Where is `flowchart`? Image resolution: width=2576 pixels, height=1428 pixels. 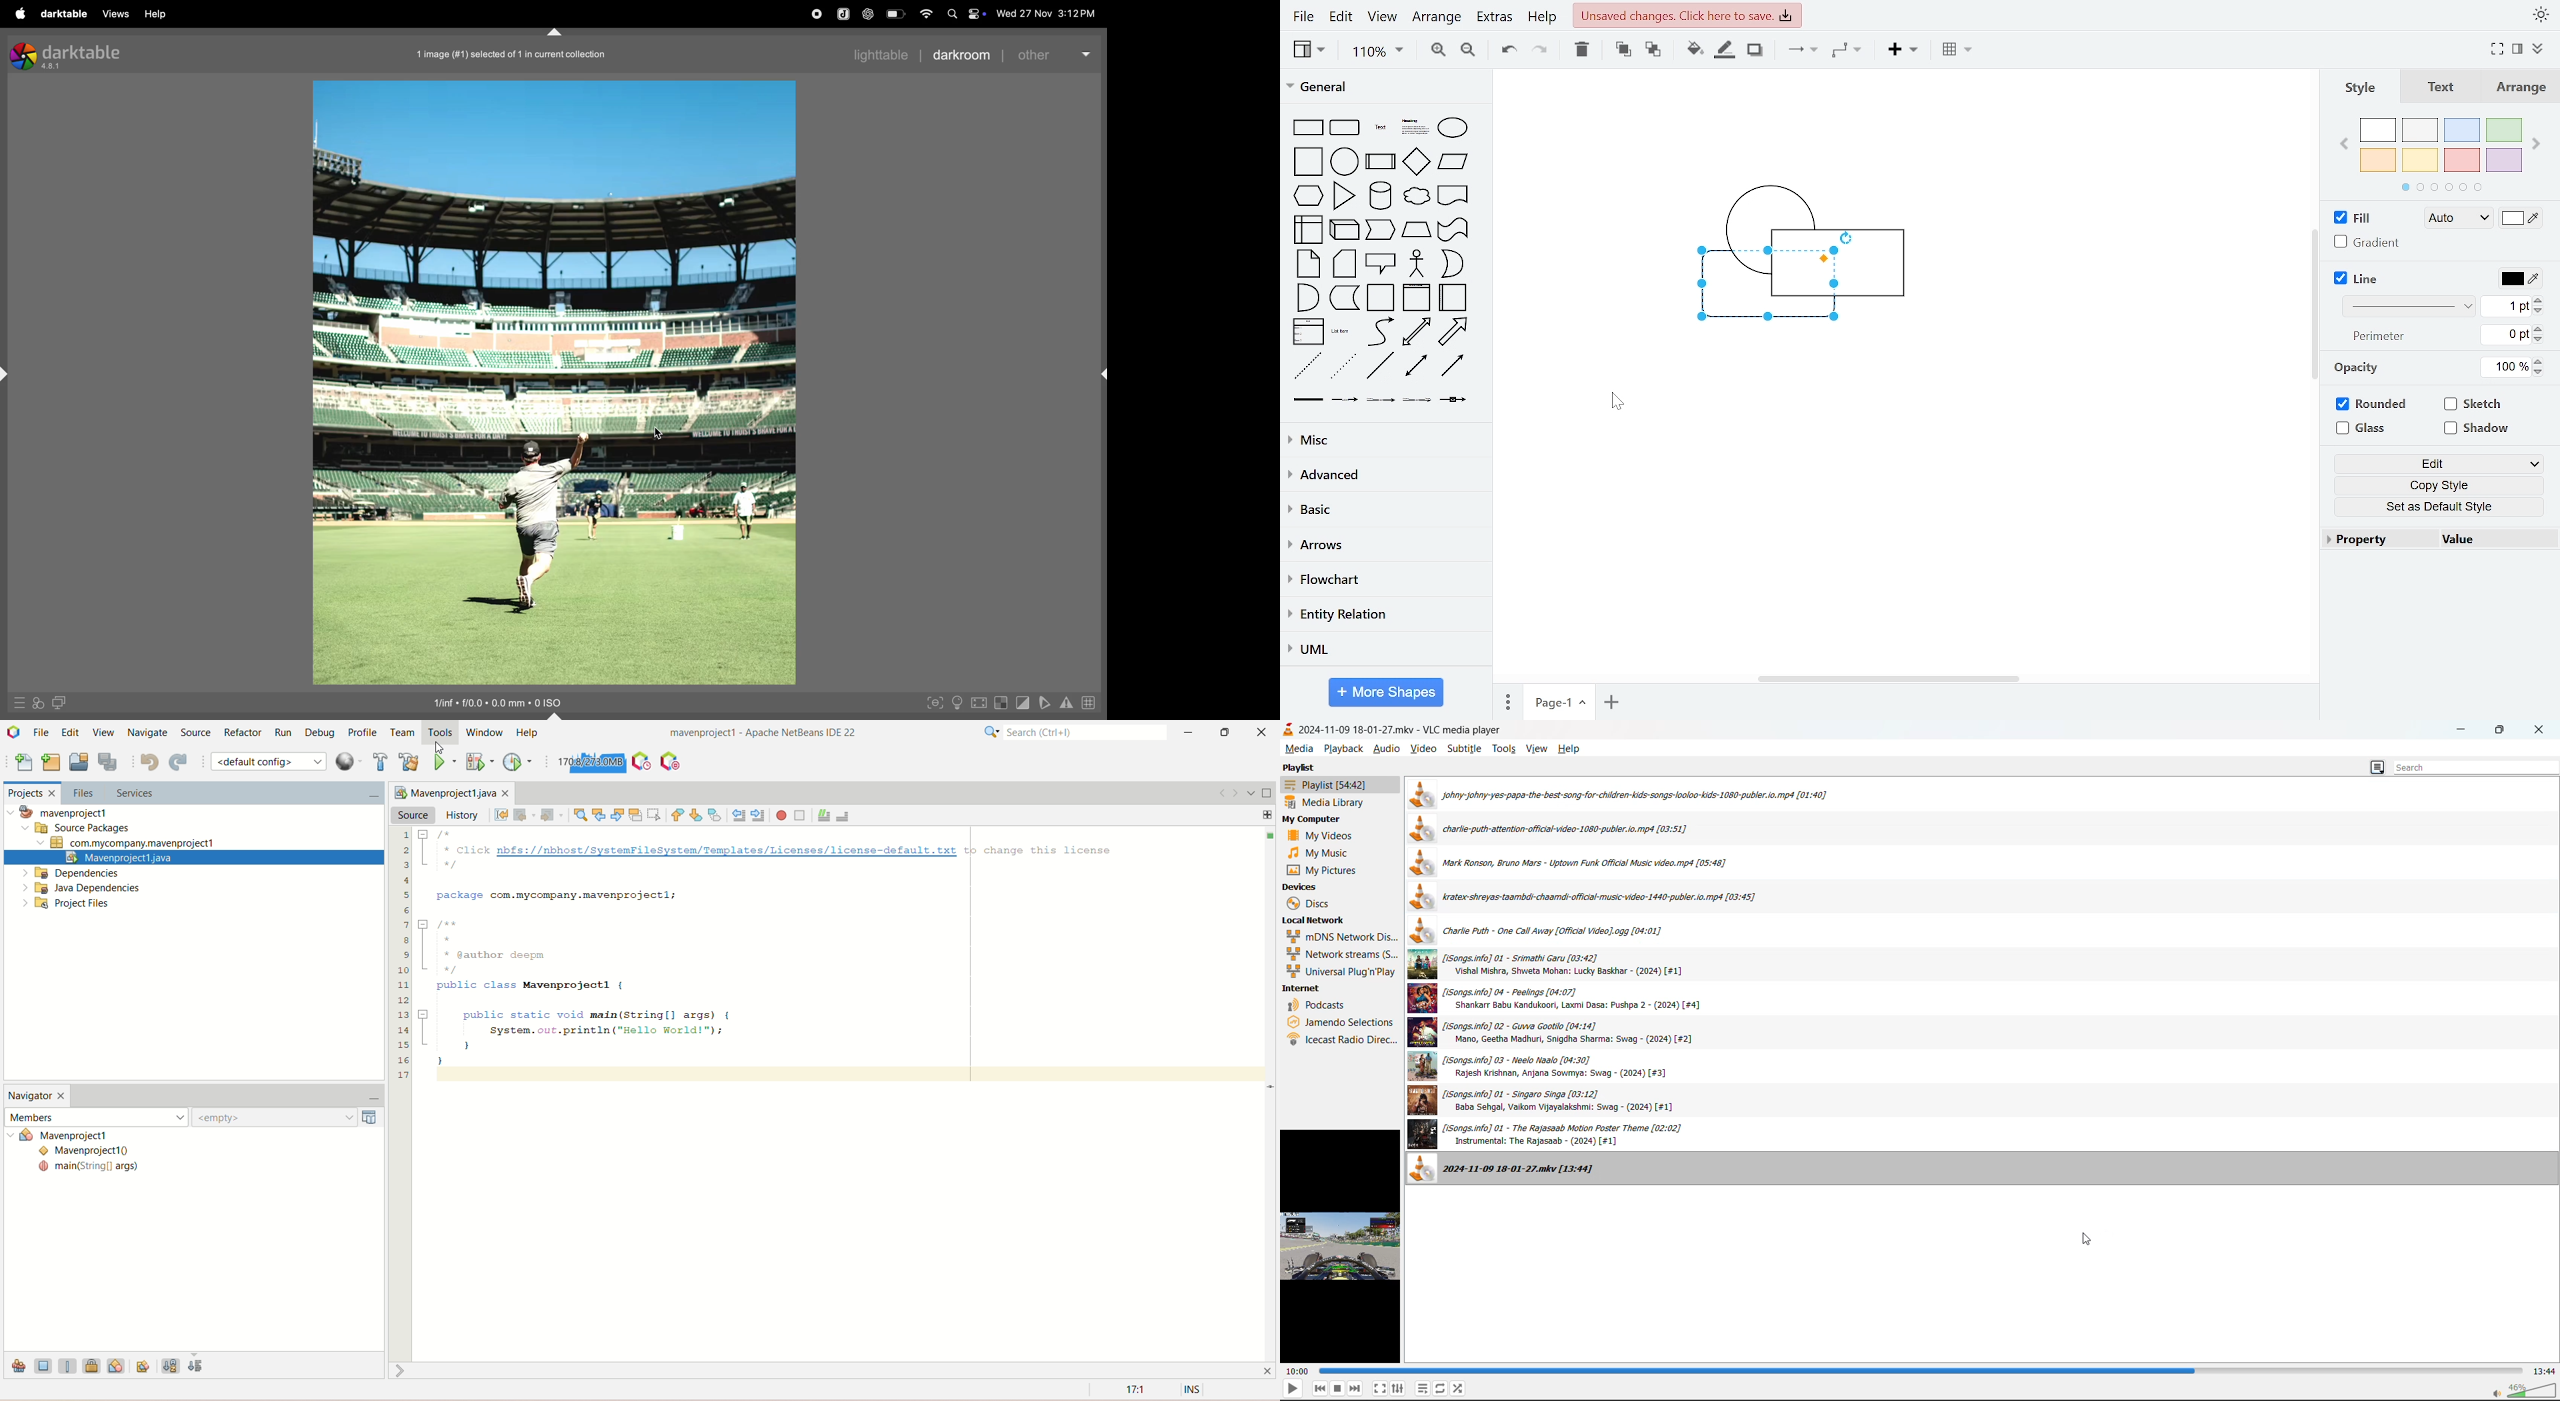 flowchart is located at coordinates (1386, 579).